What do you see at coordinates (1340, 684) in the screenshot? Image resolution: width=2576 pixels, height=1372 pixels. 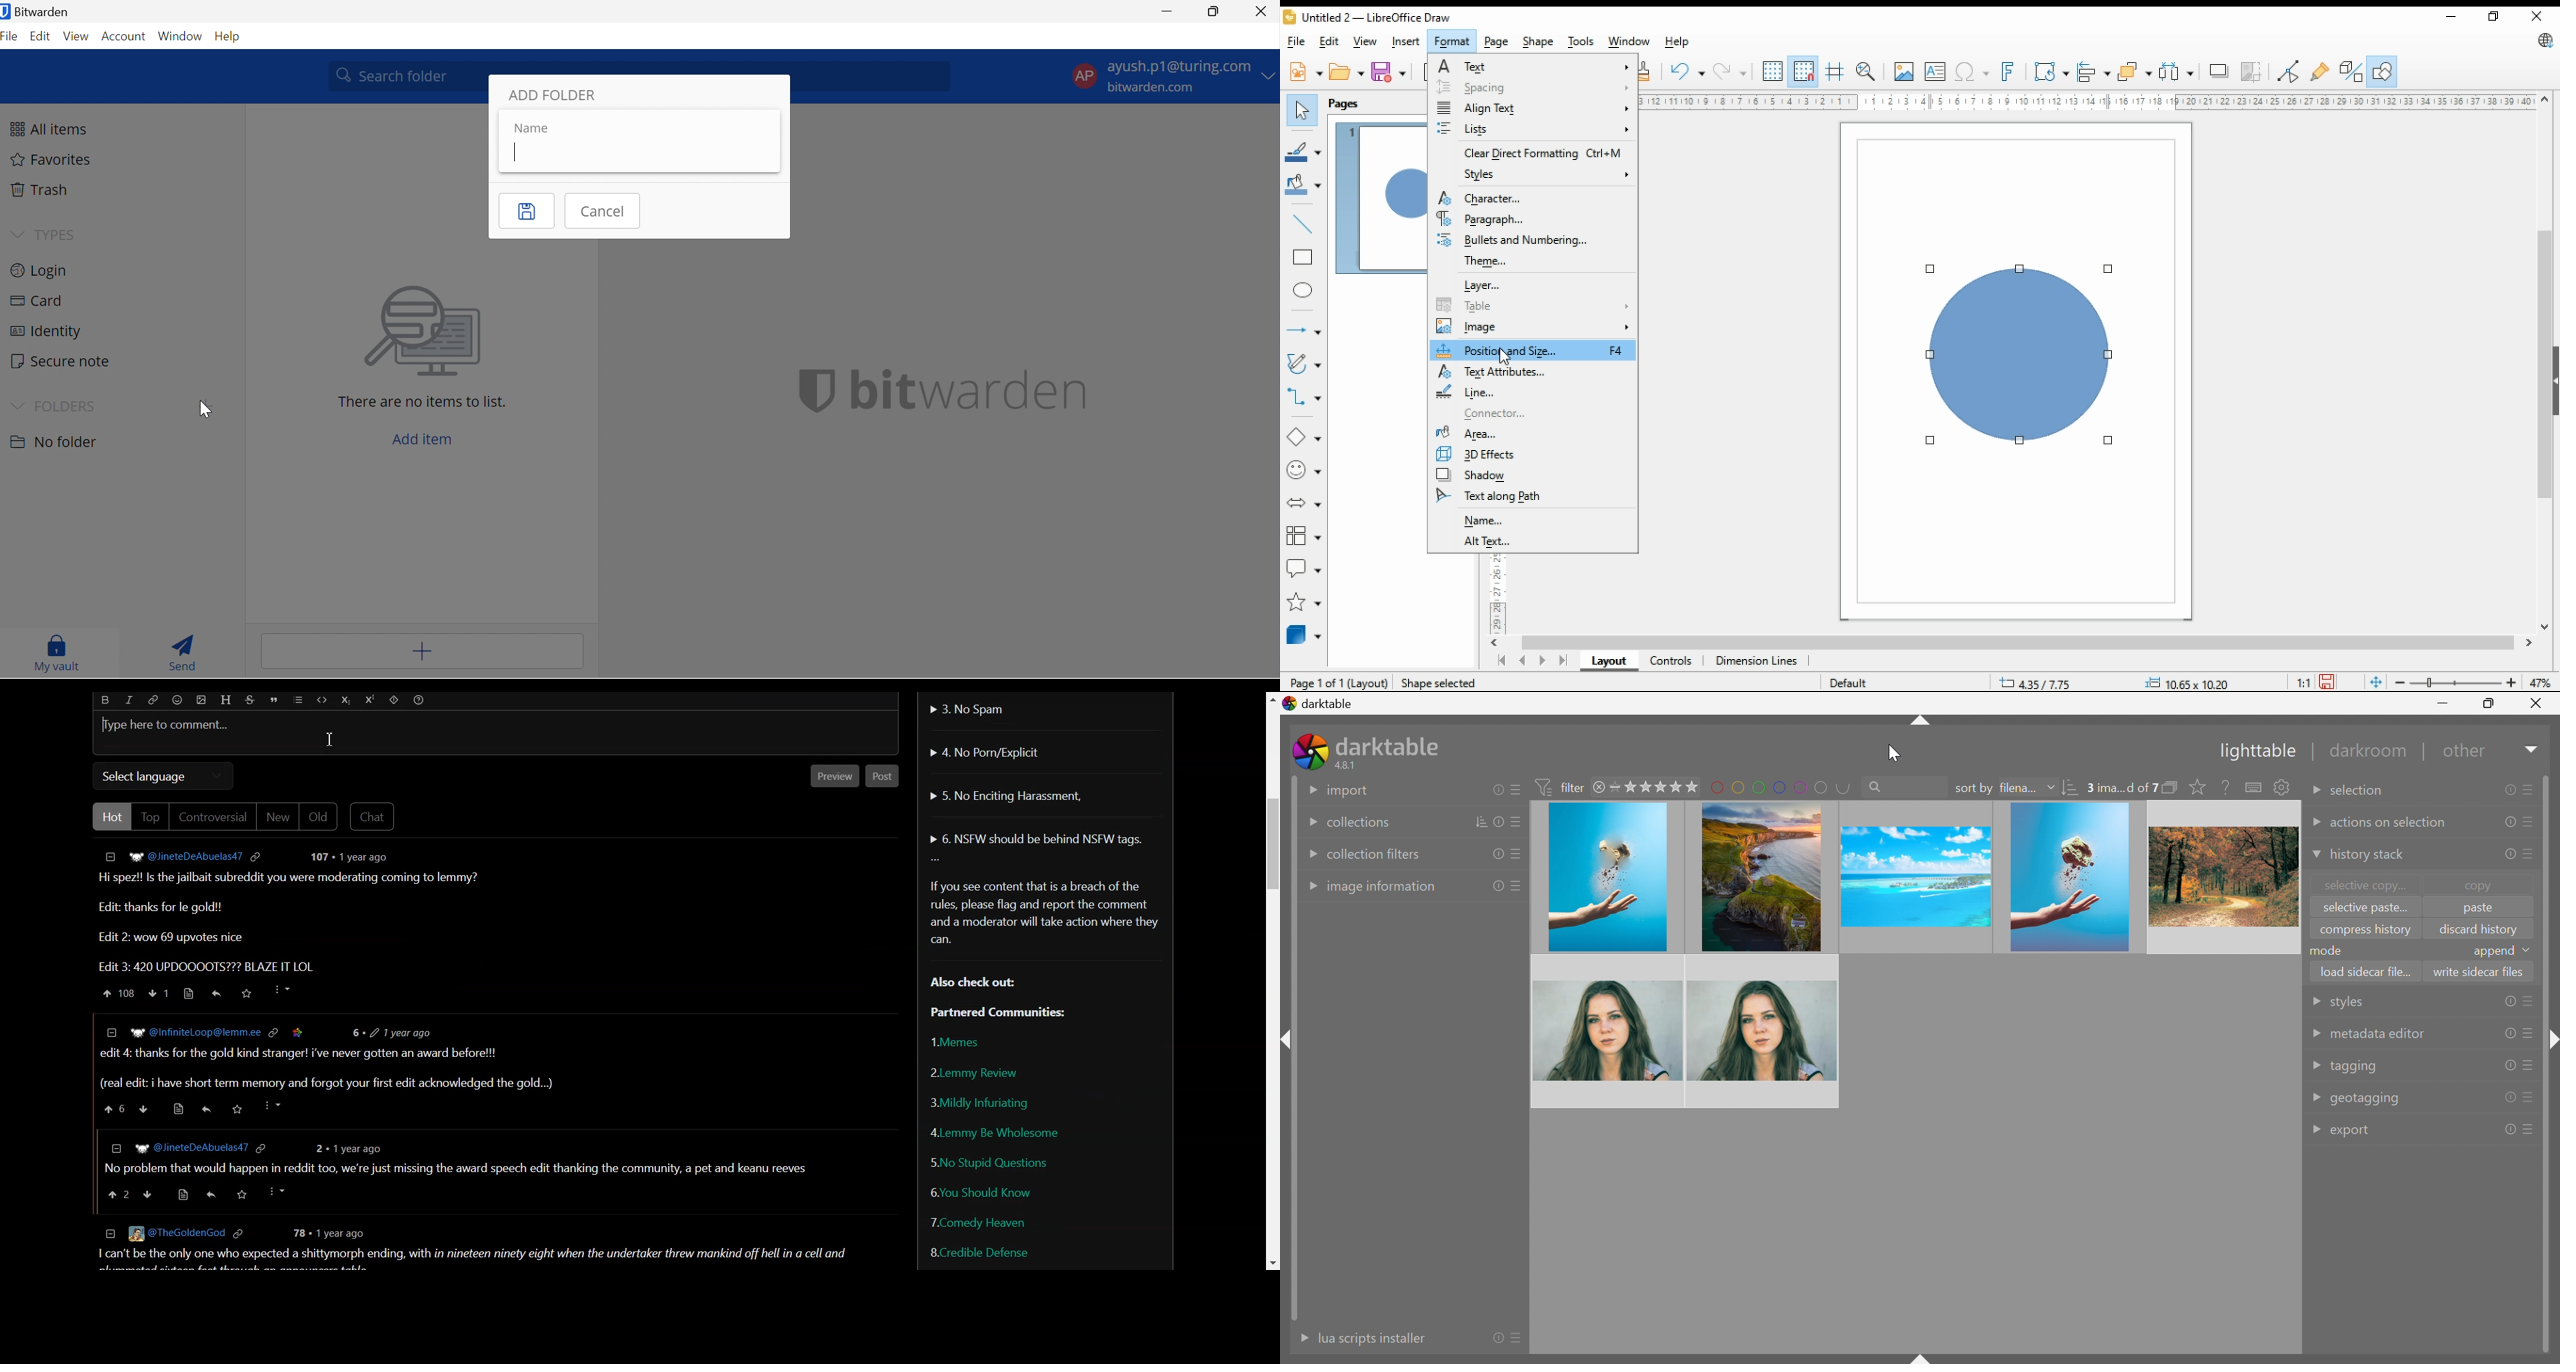 I see `Page 1 of 1 (layout)` at bounding box center [1340, 684].